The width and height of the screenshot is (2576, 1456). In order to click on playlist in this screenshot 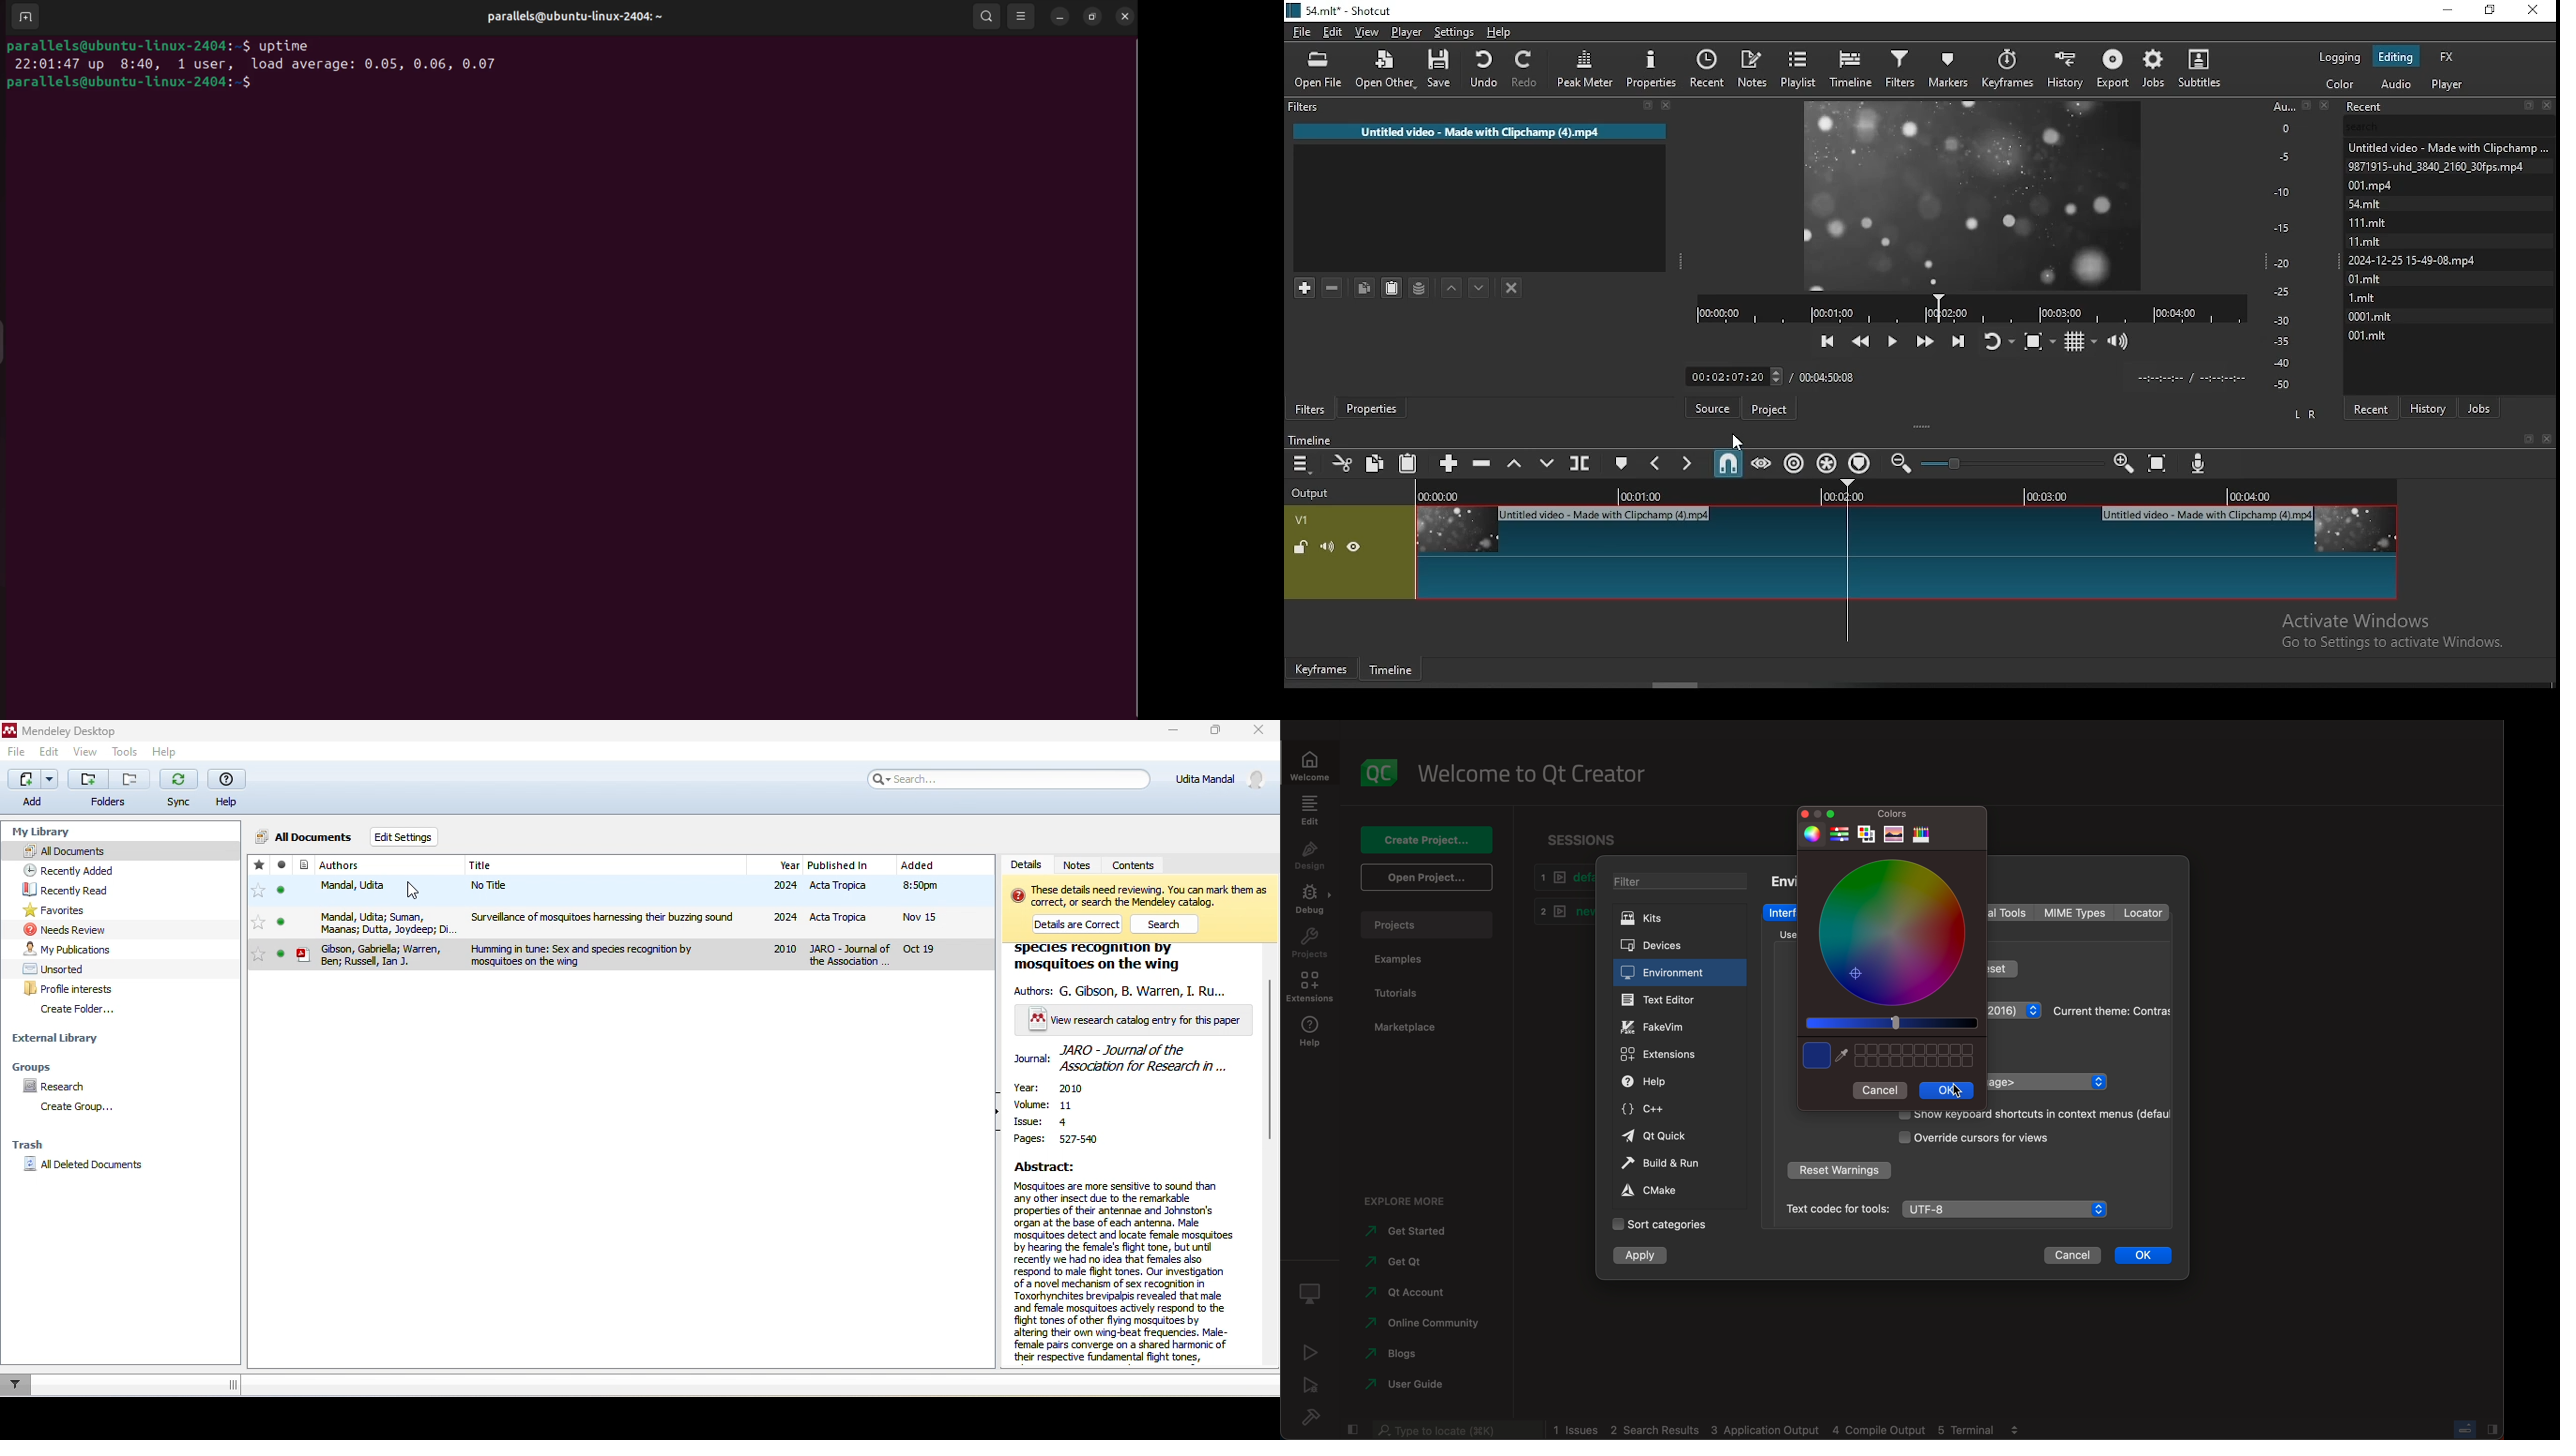, I will do `click(1797, 69)`.